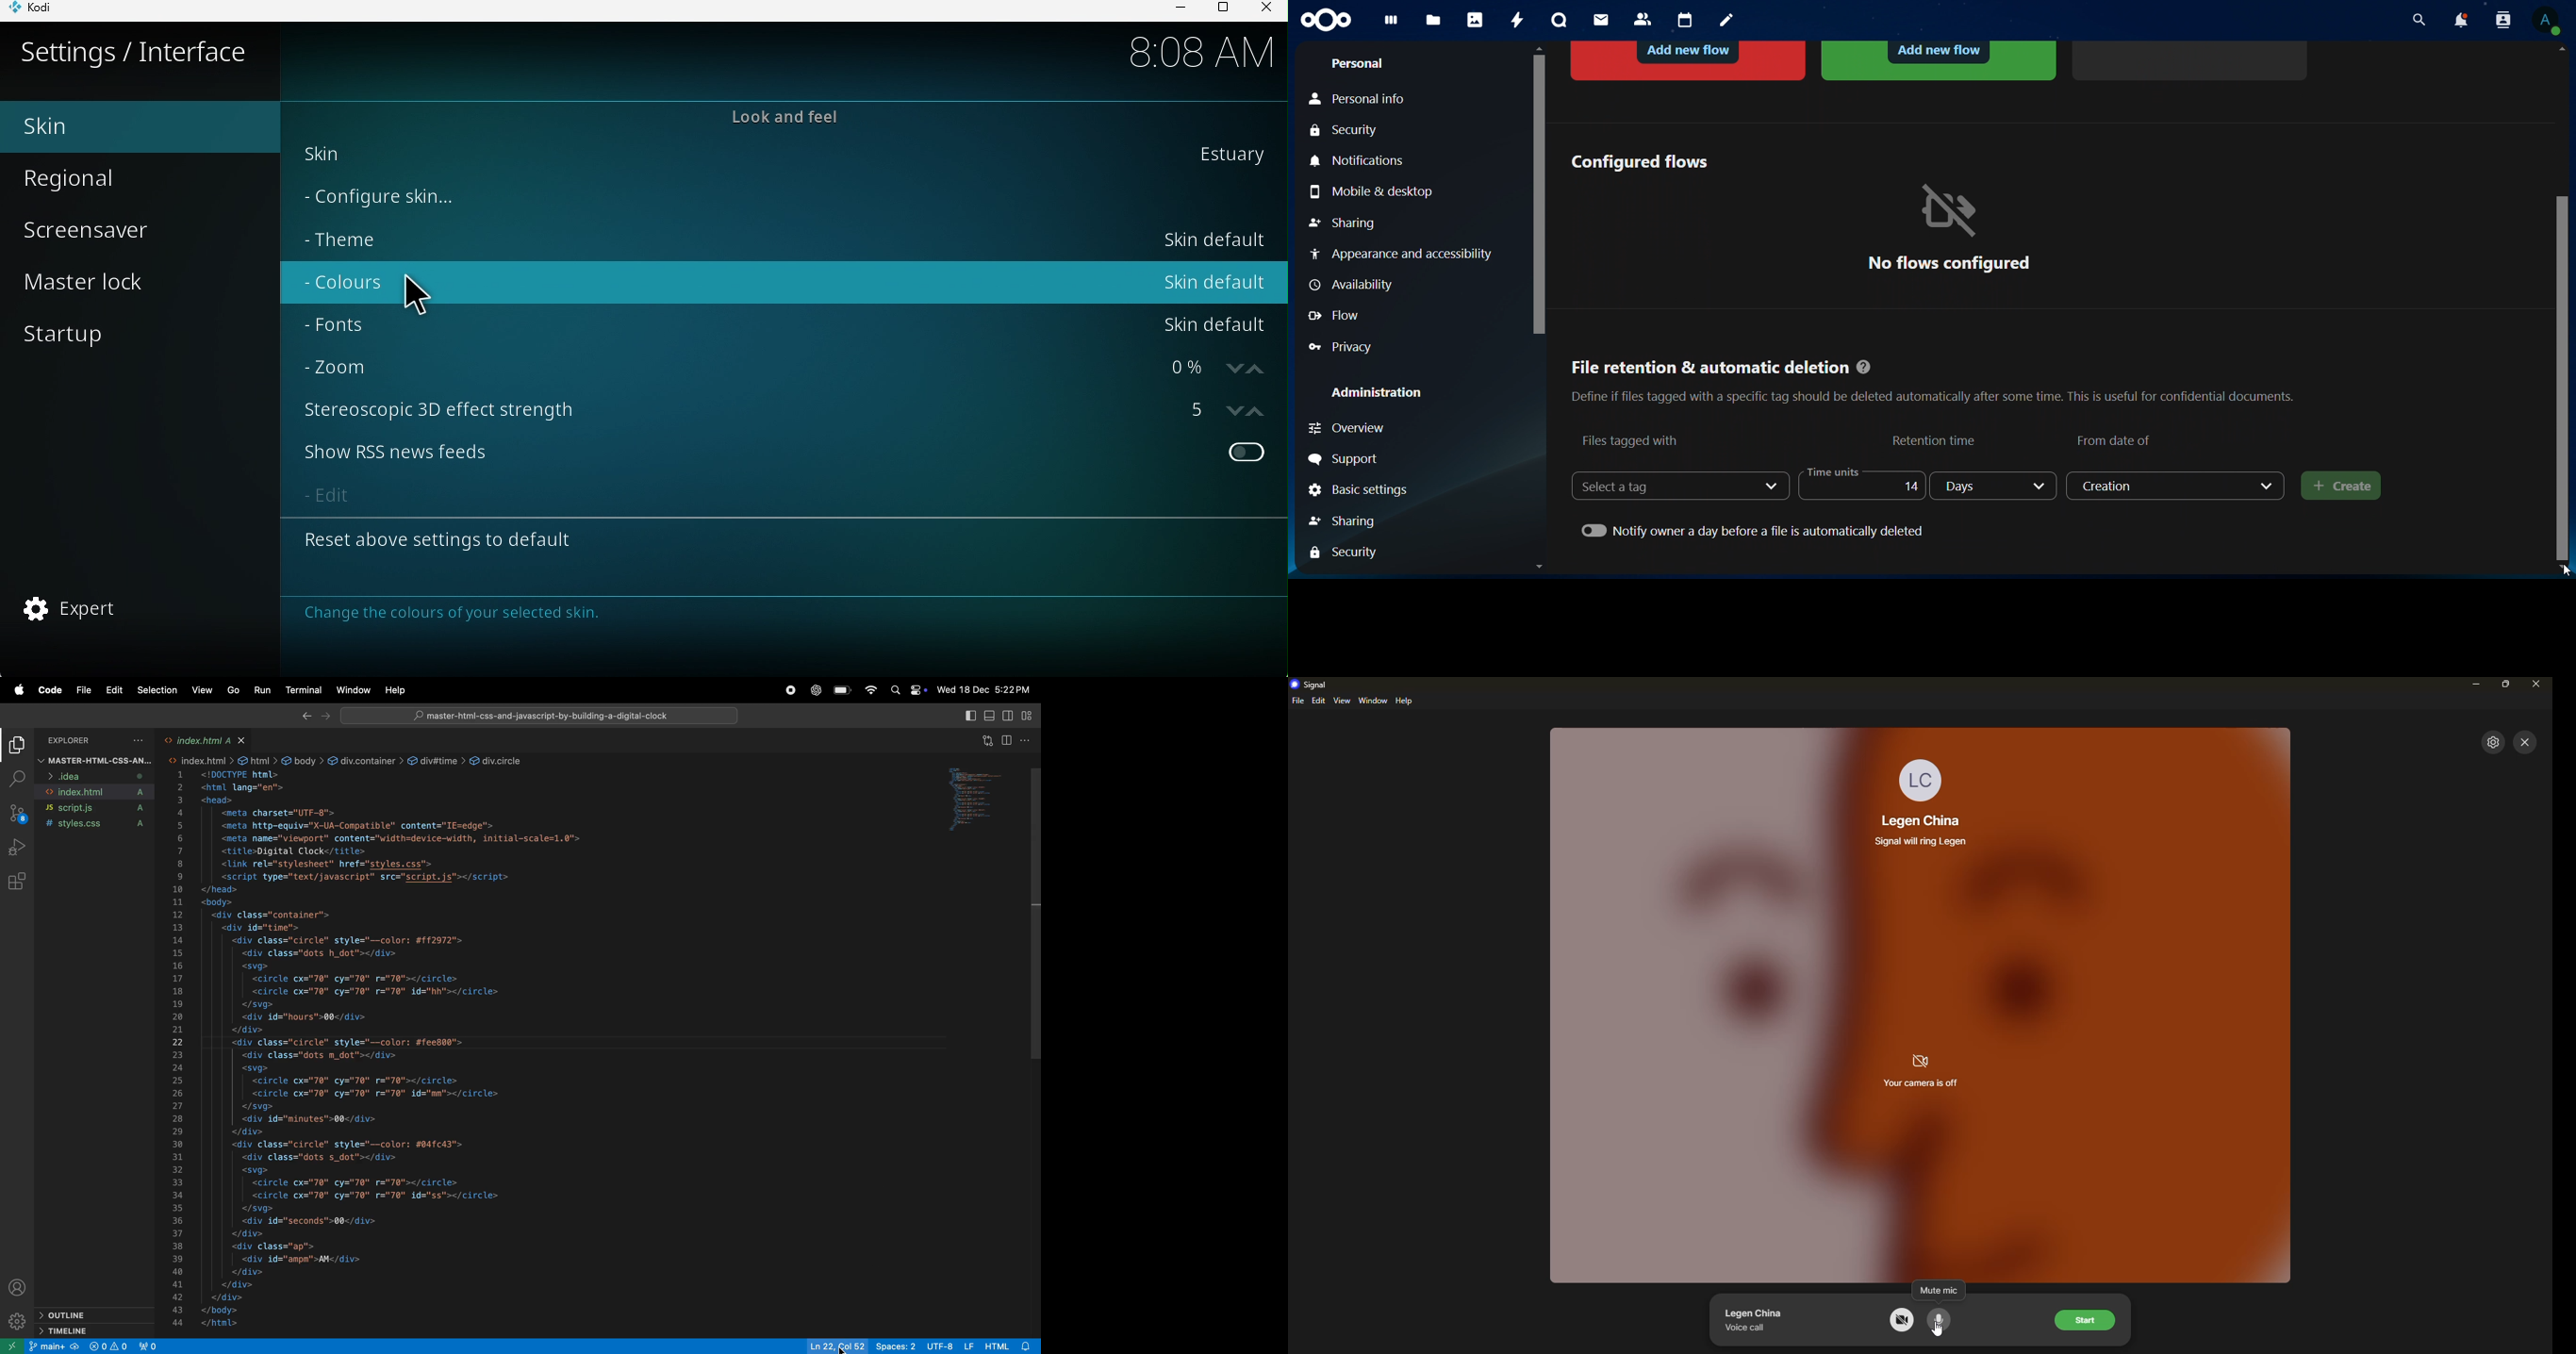 This screenshot has height=1372, width=2576. I want to click on Start up, so click(74, 332).